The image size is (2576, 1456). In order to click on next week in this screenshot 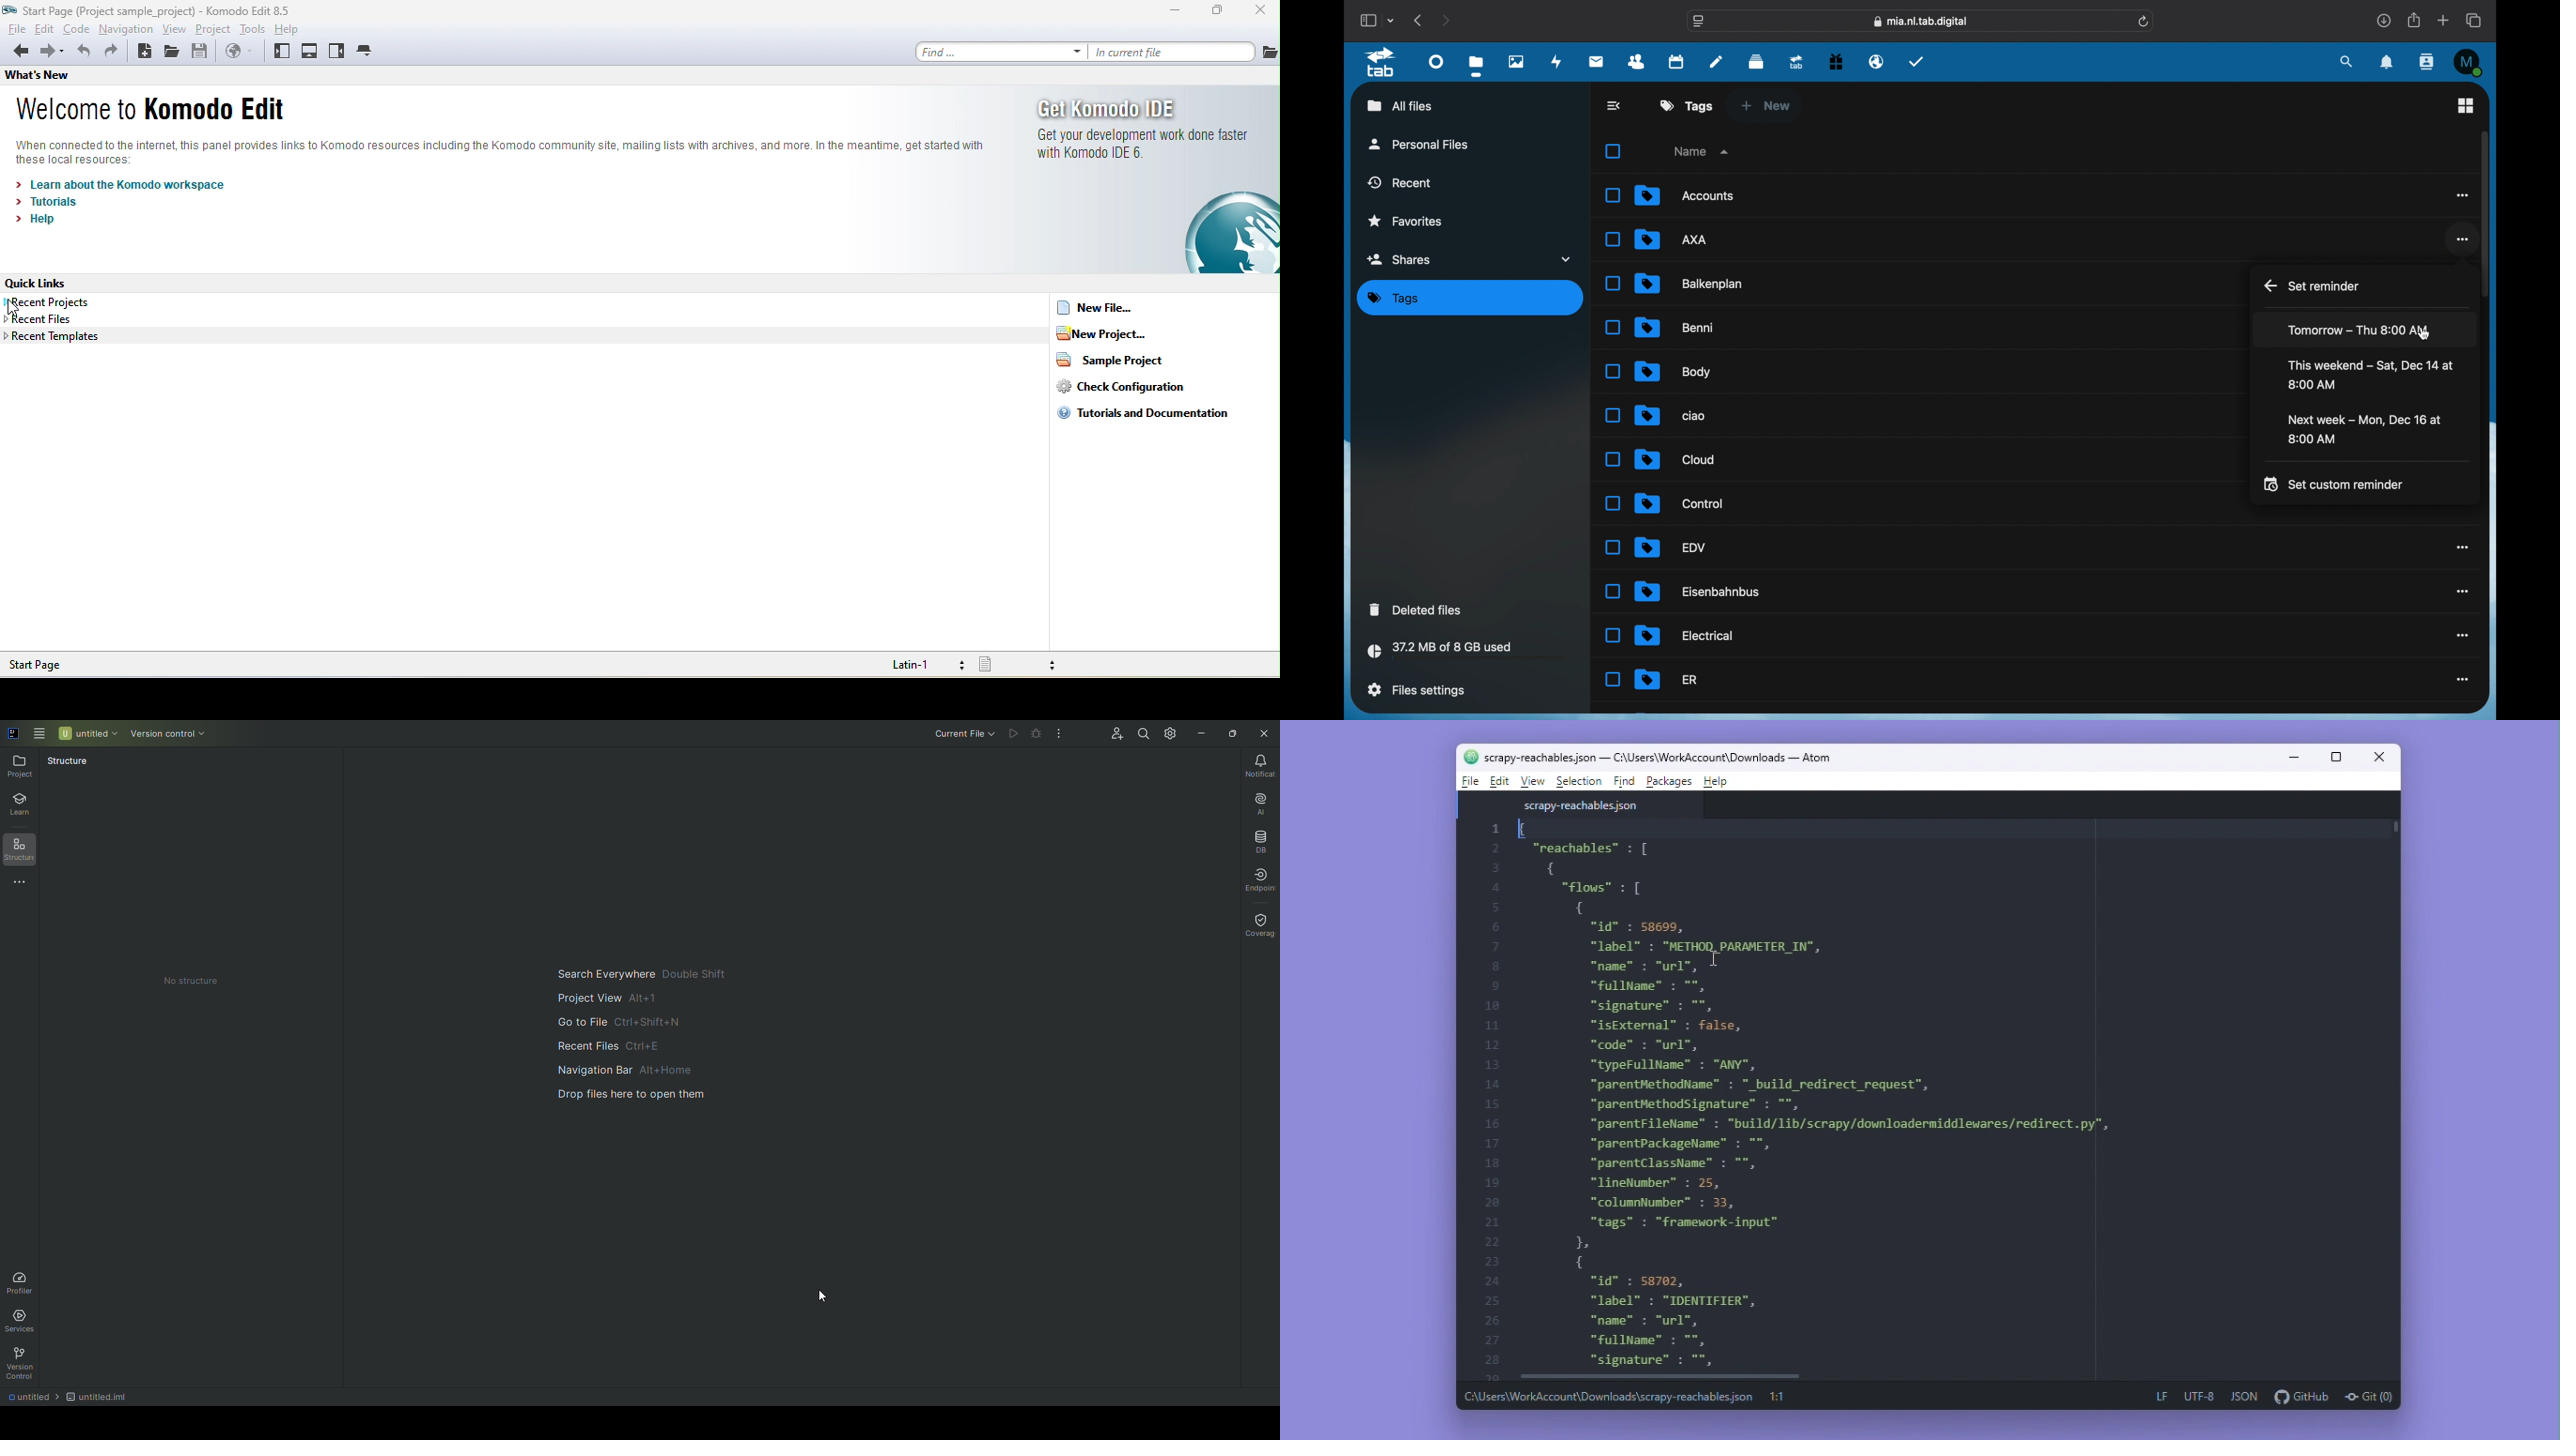, I will do `click(2364, 429)`.